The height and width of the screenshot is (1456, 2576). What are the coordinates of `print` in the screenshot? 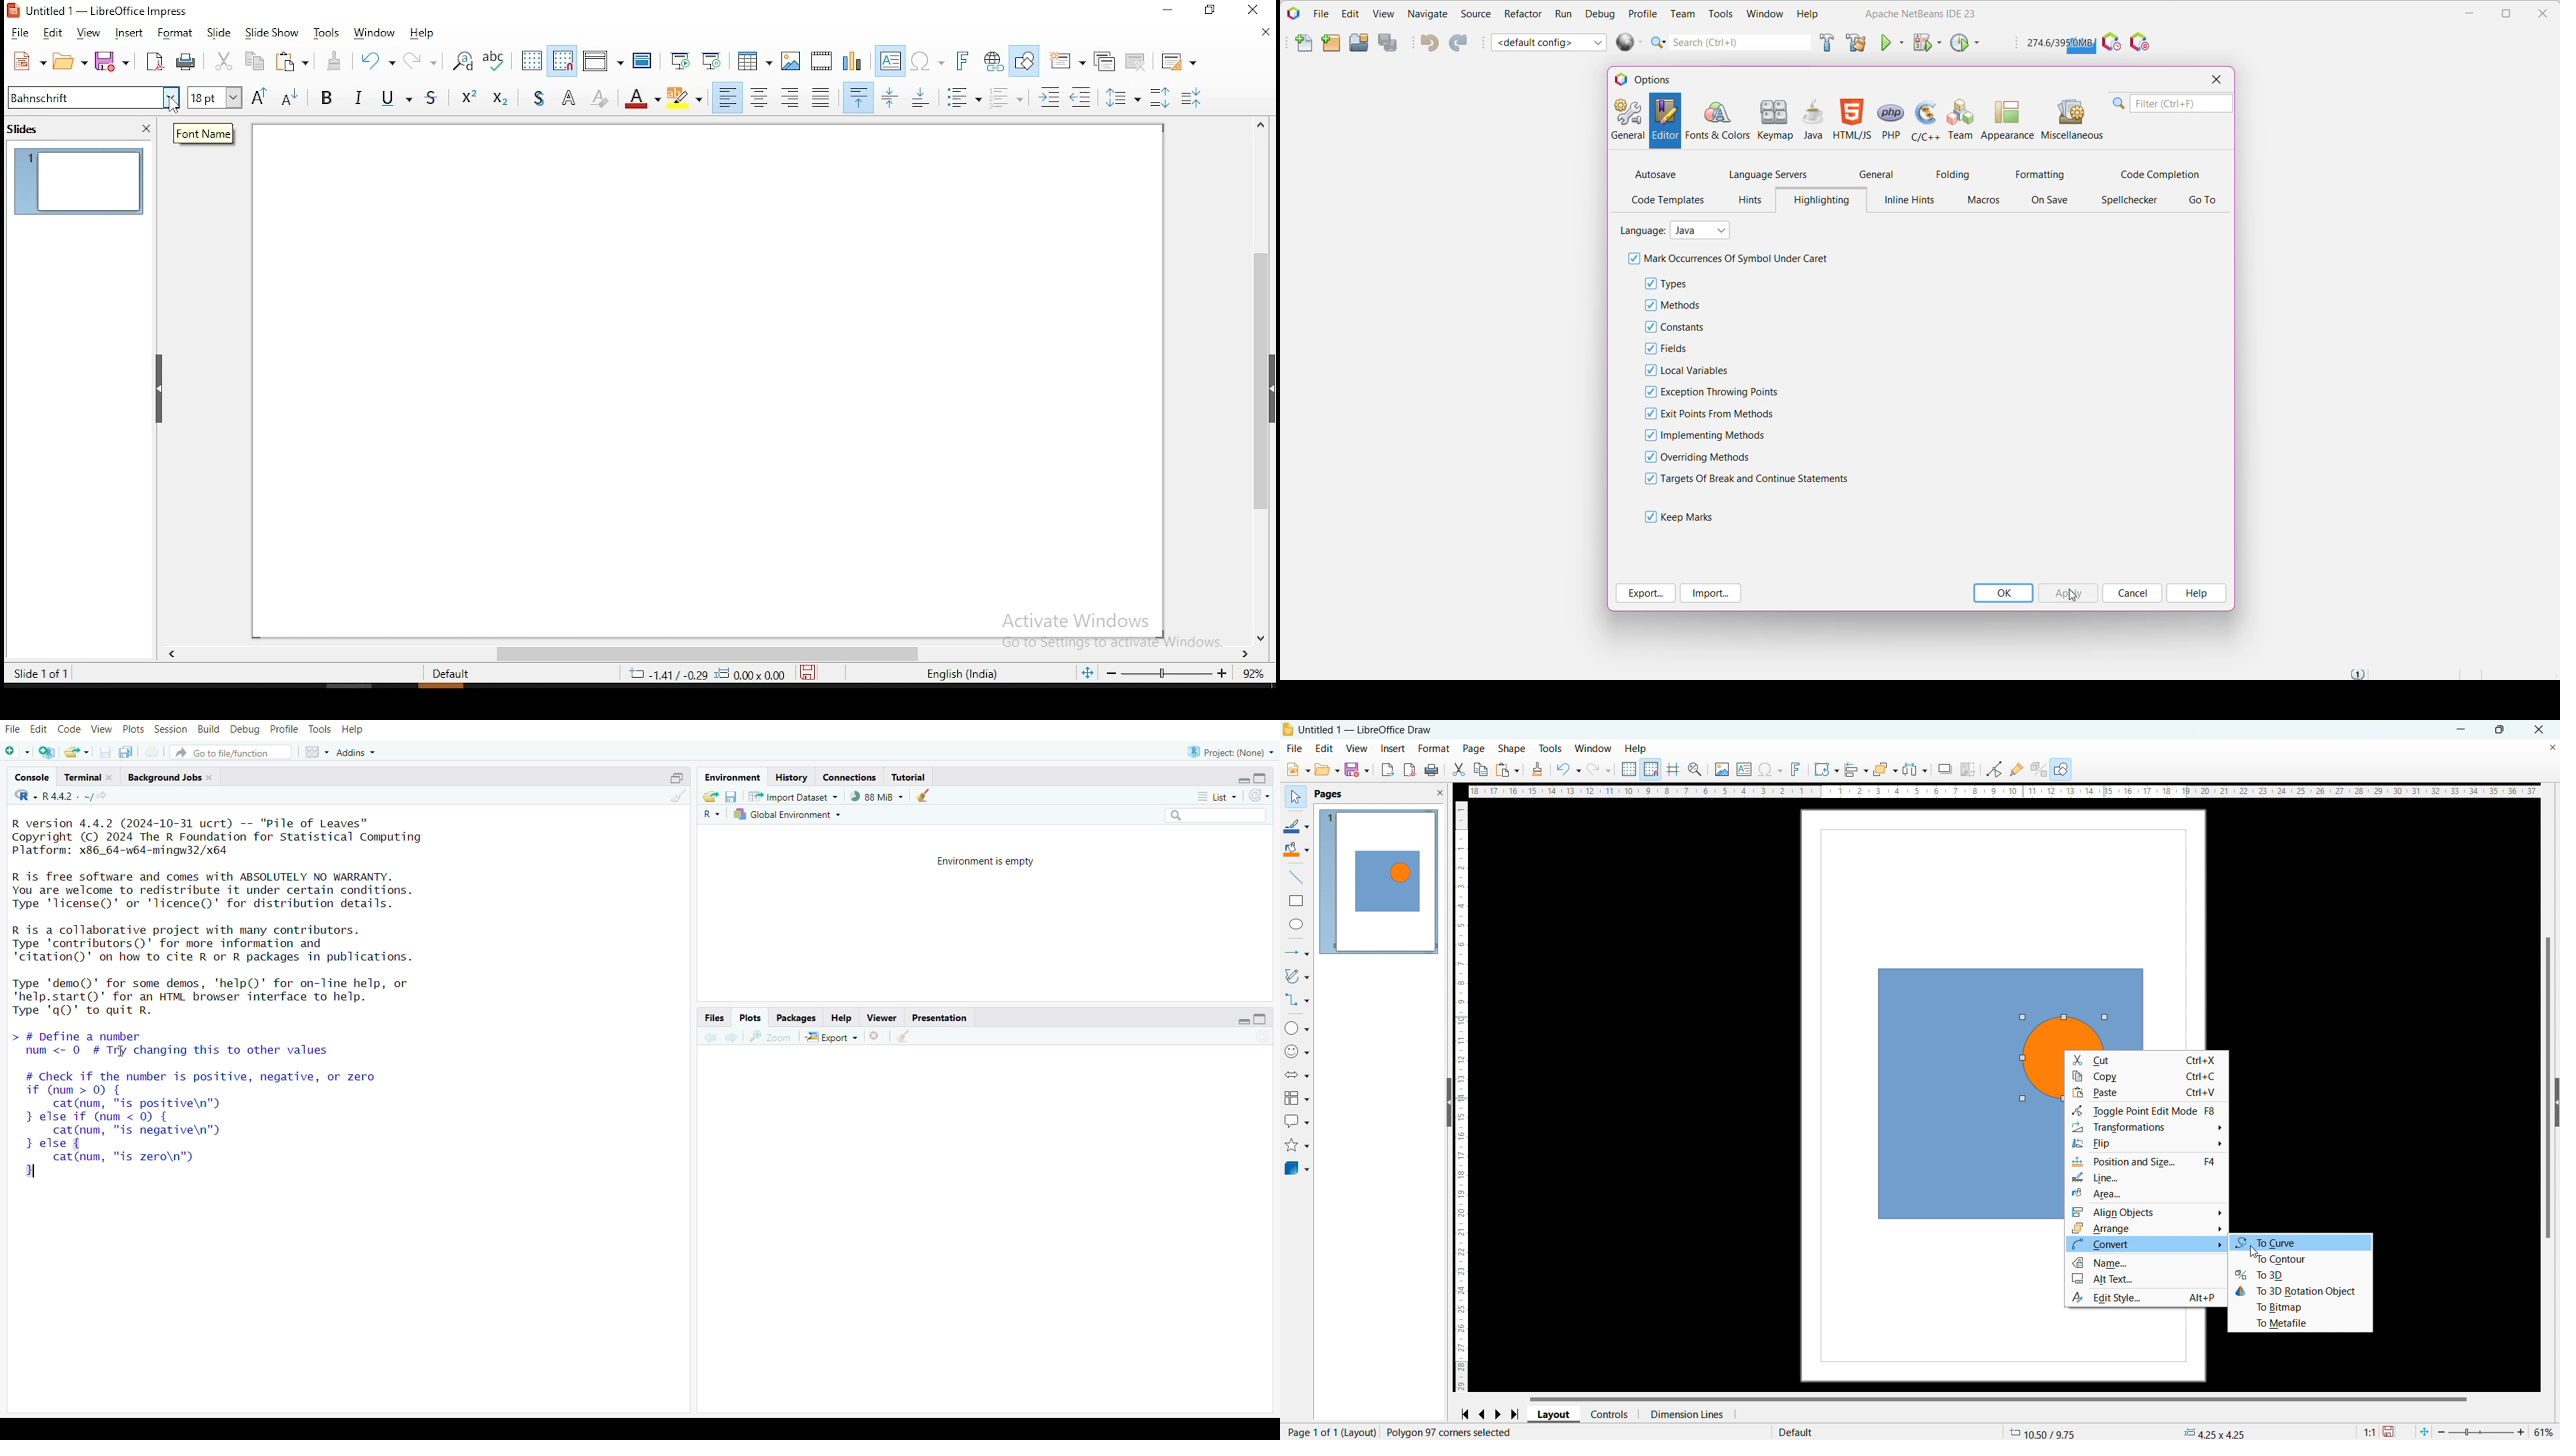 It's located at (1431, 769).